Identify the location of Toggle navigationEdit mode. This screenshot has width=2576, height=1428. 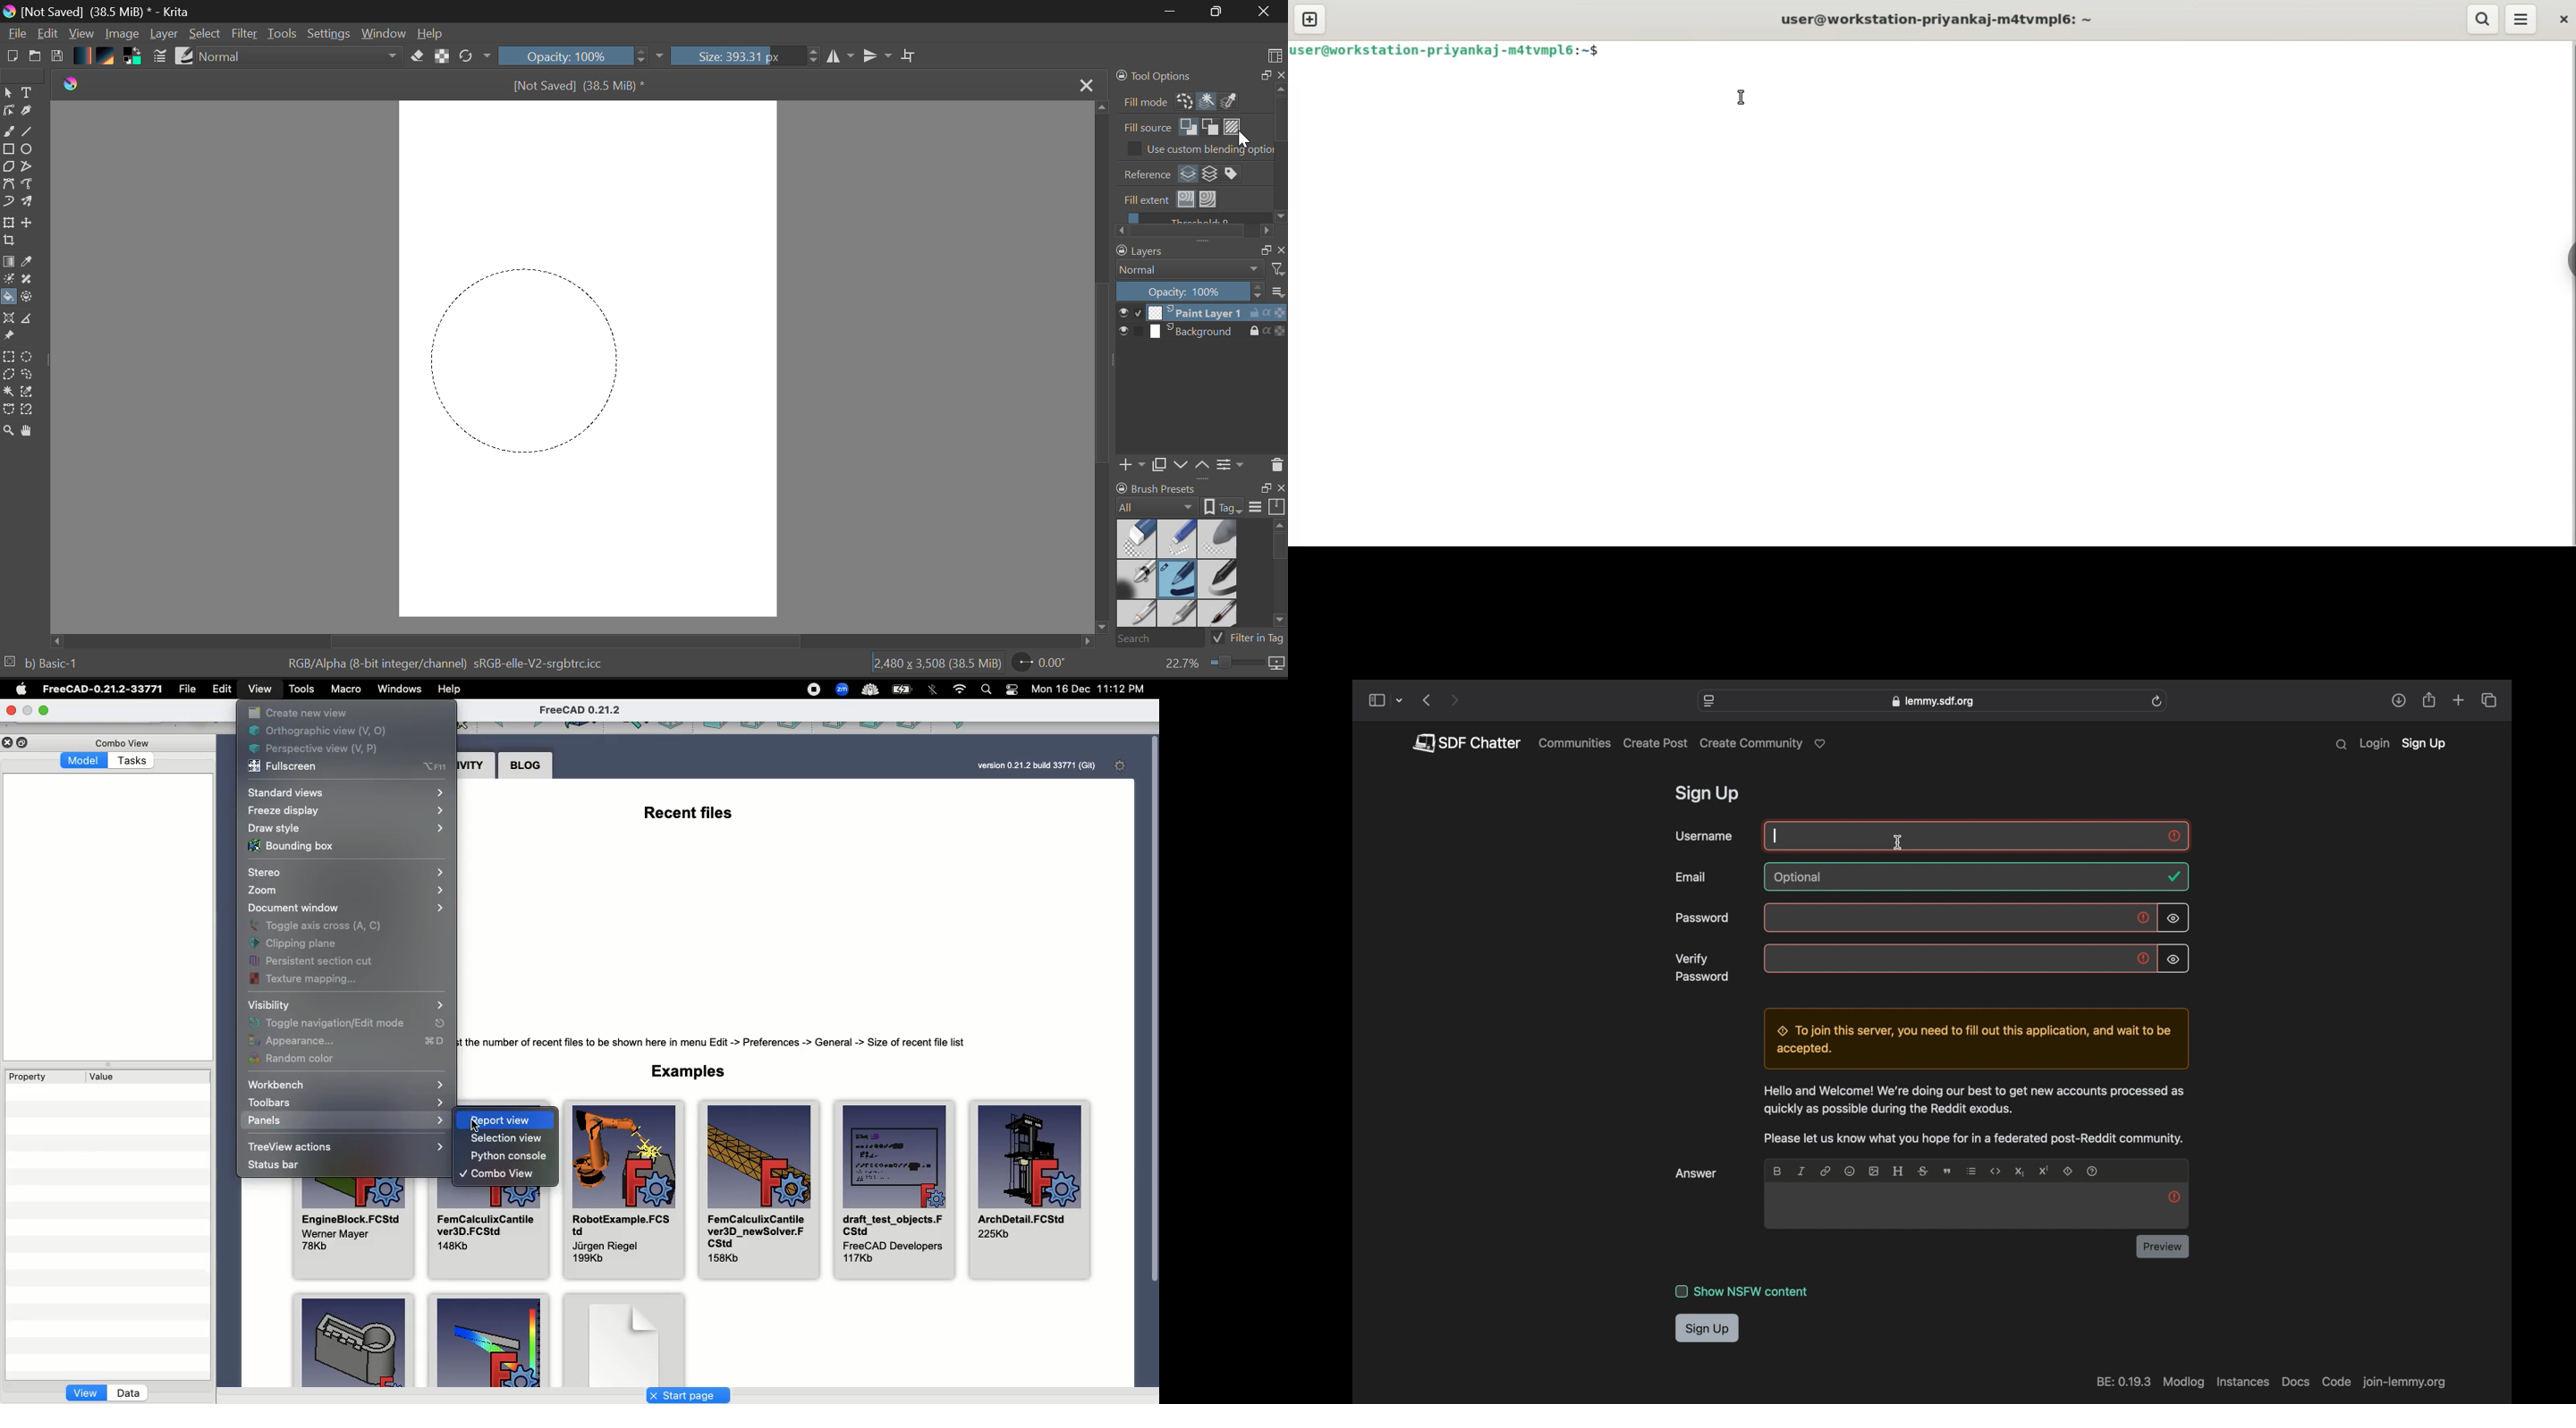
(348, 1023).